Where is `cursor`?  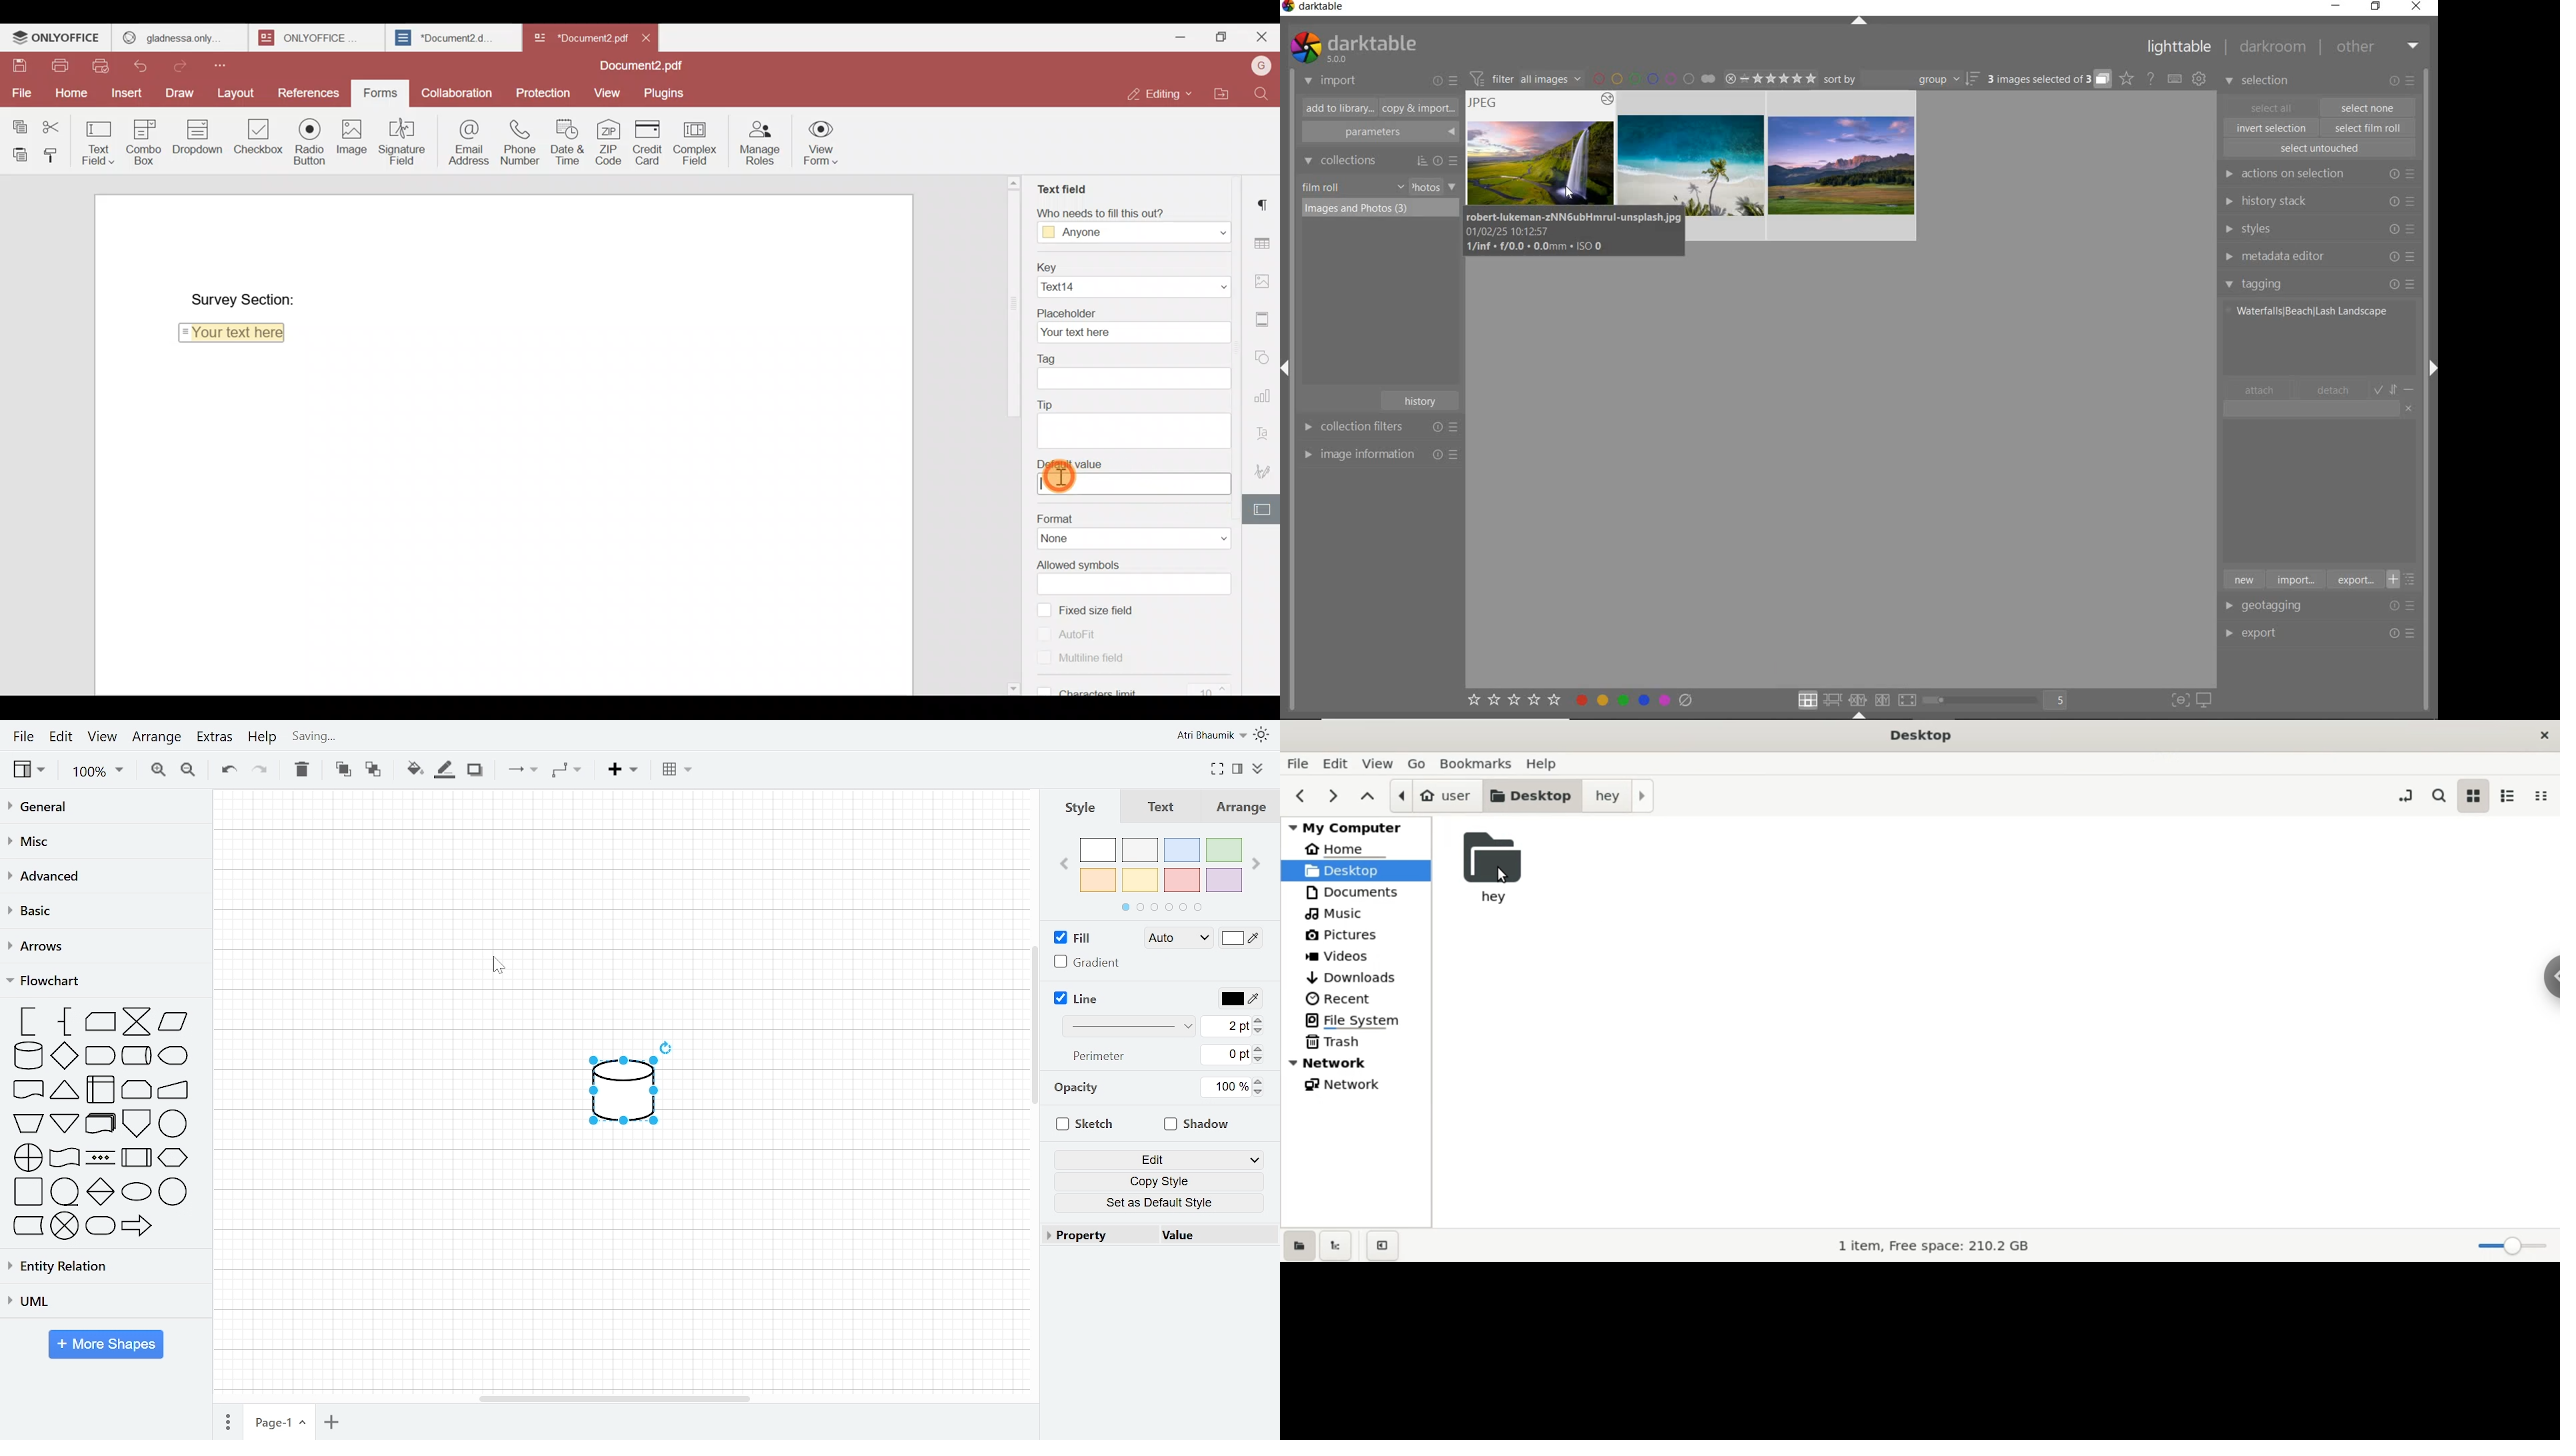
cursor is located at coordinates (502, 964).